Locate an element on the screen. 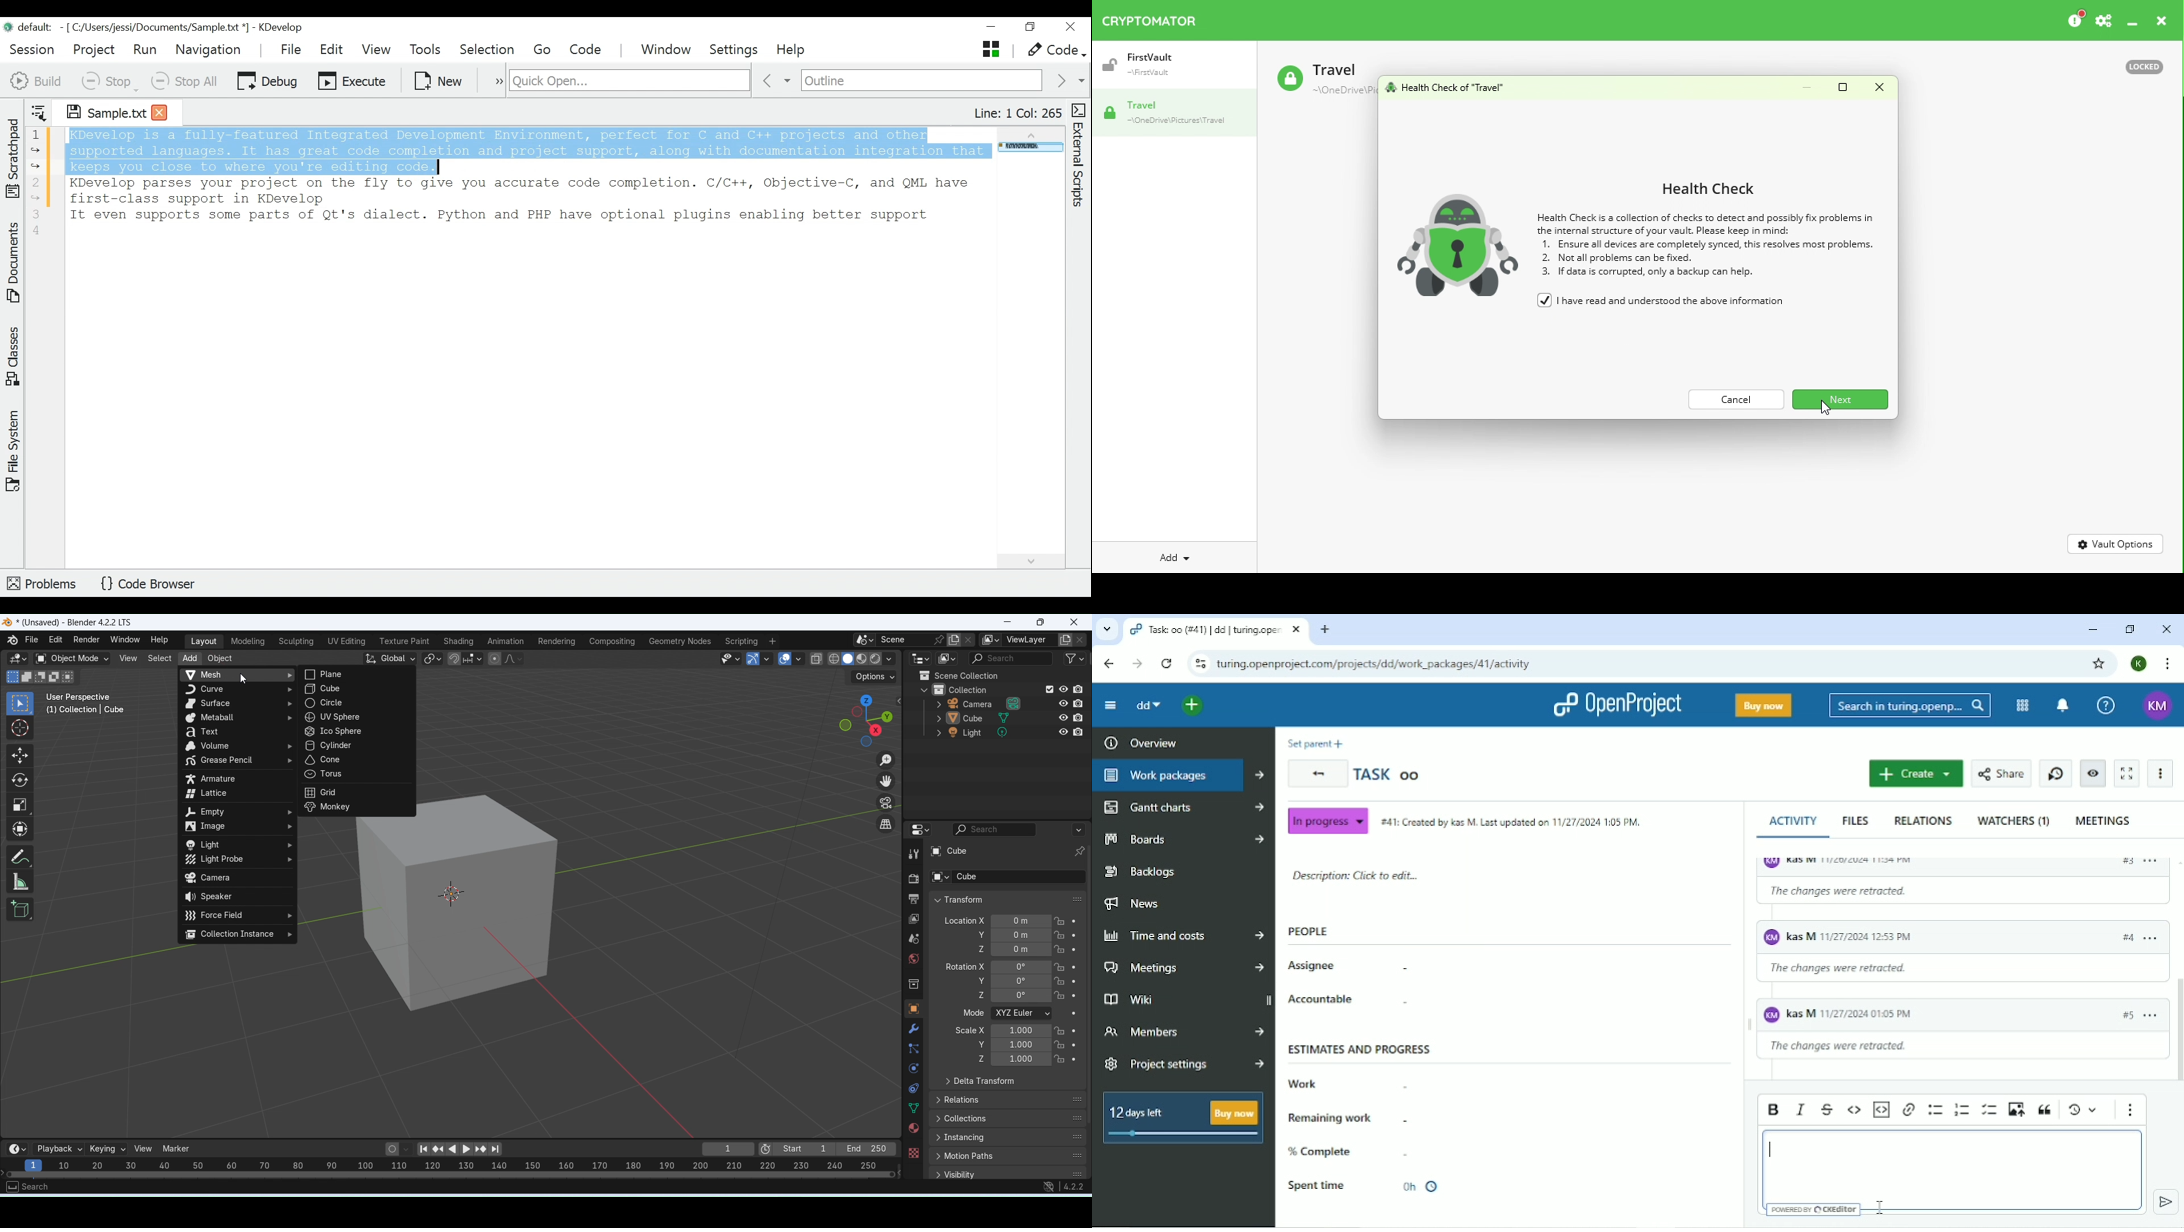 The image size is (2184, 1232). Collections is located at coordinates (1008, 1119).